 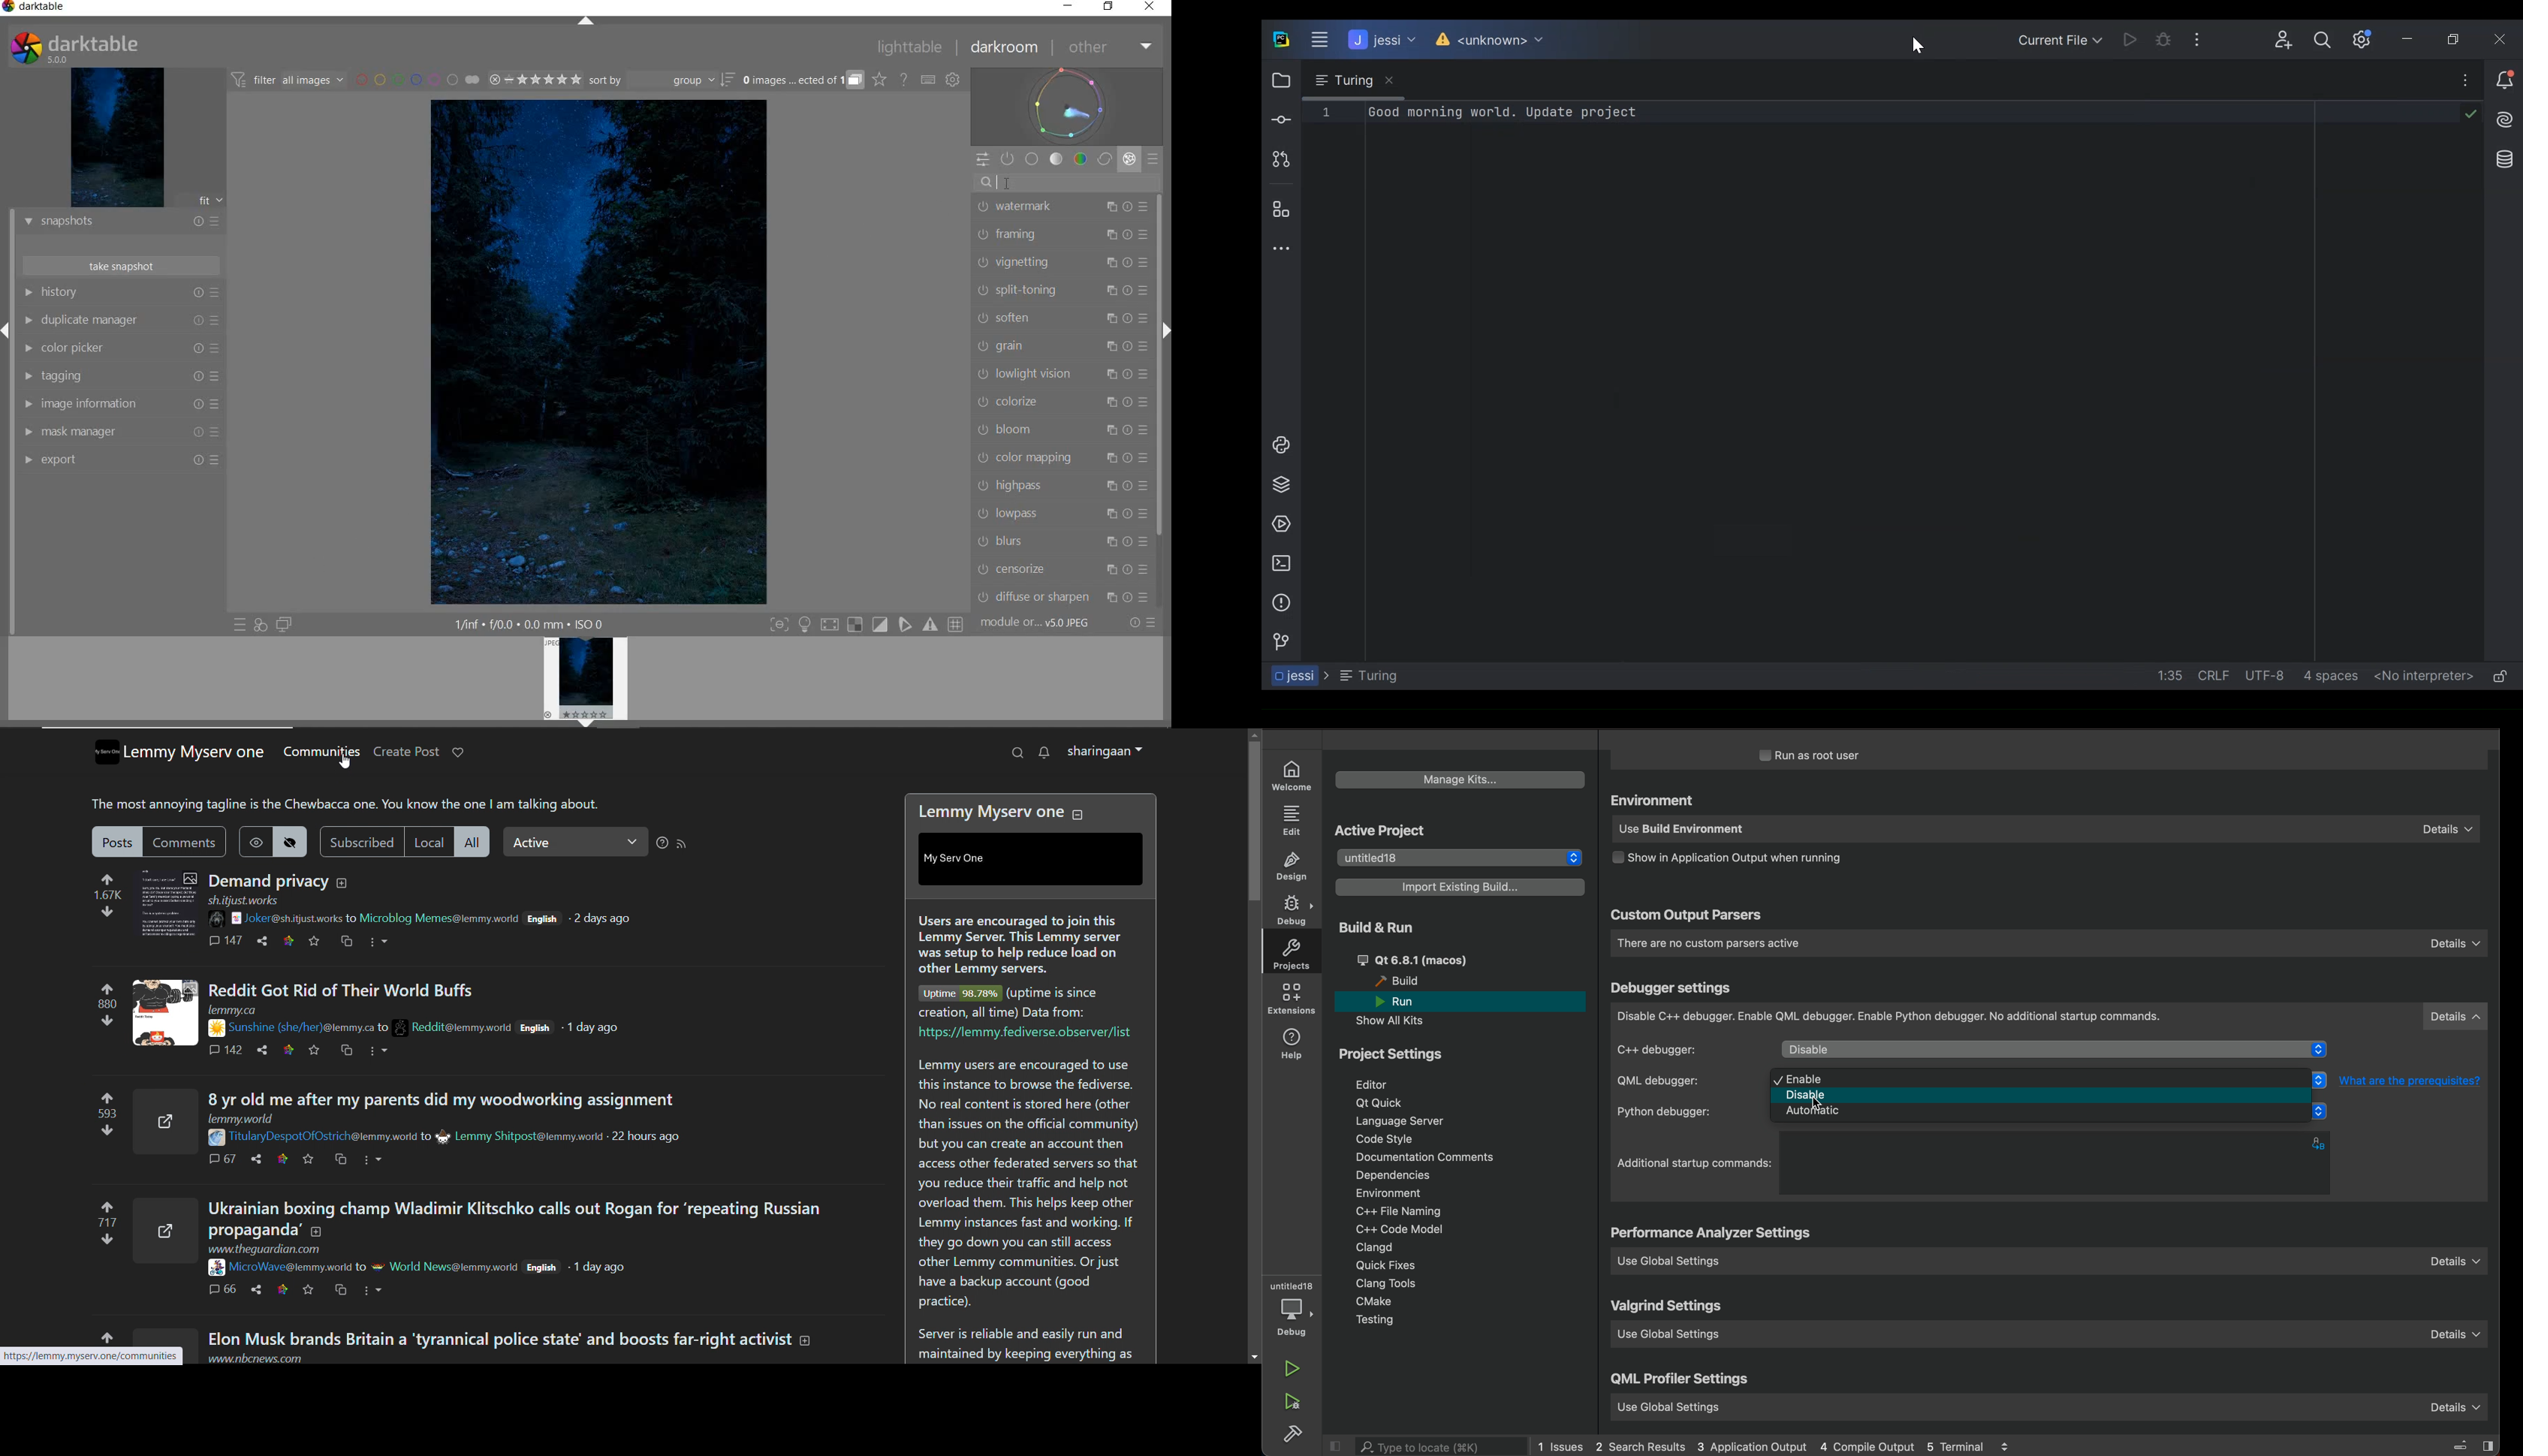 What do you see at coordinates (241, 625) in the screenshot?
I see `QUICK ACCESS TO PRESET` at bounding box center [241, 625].